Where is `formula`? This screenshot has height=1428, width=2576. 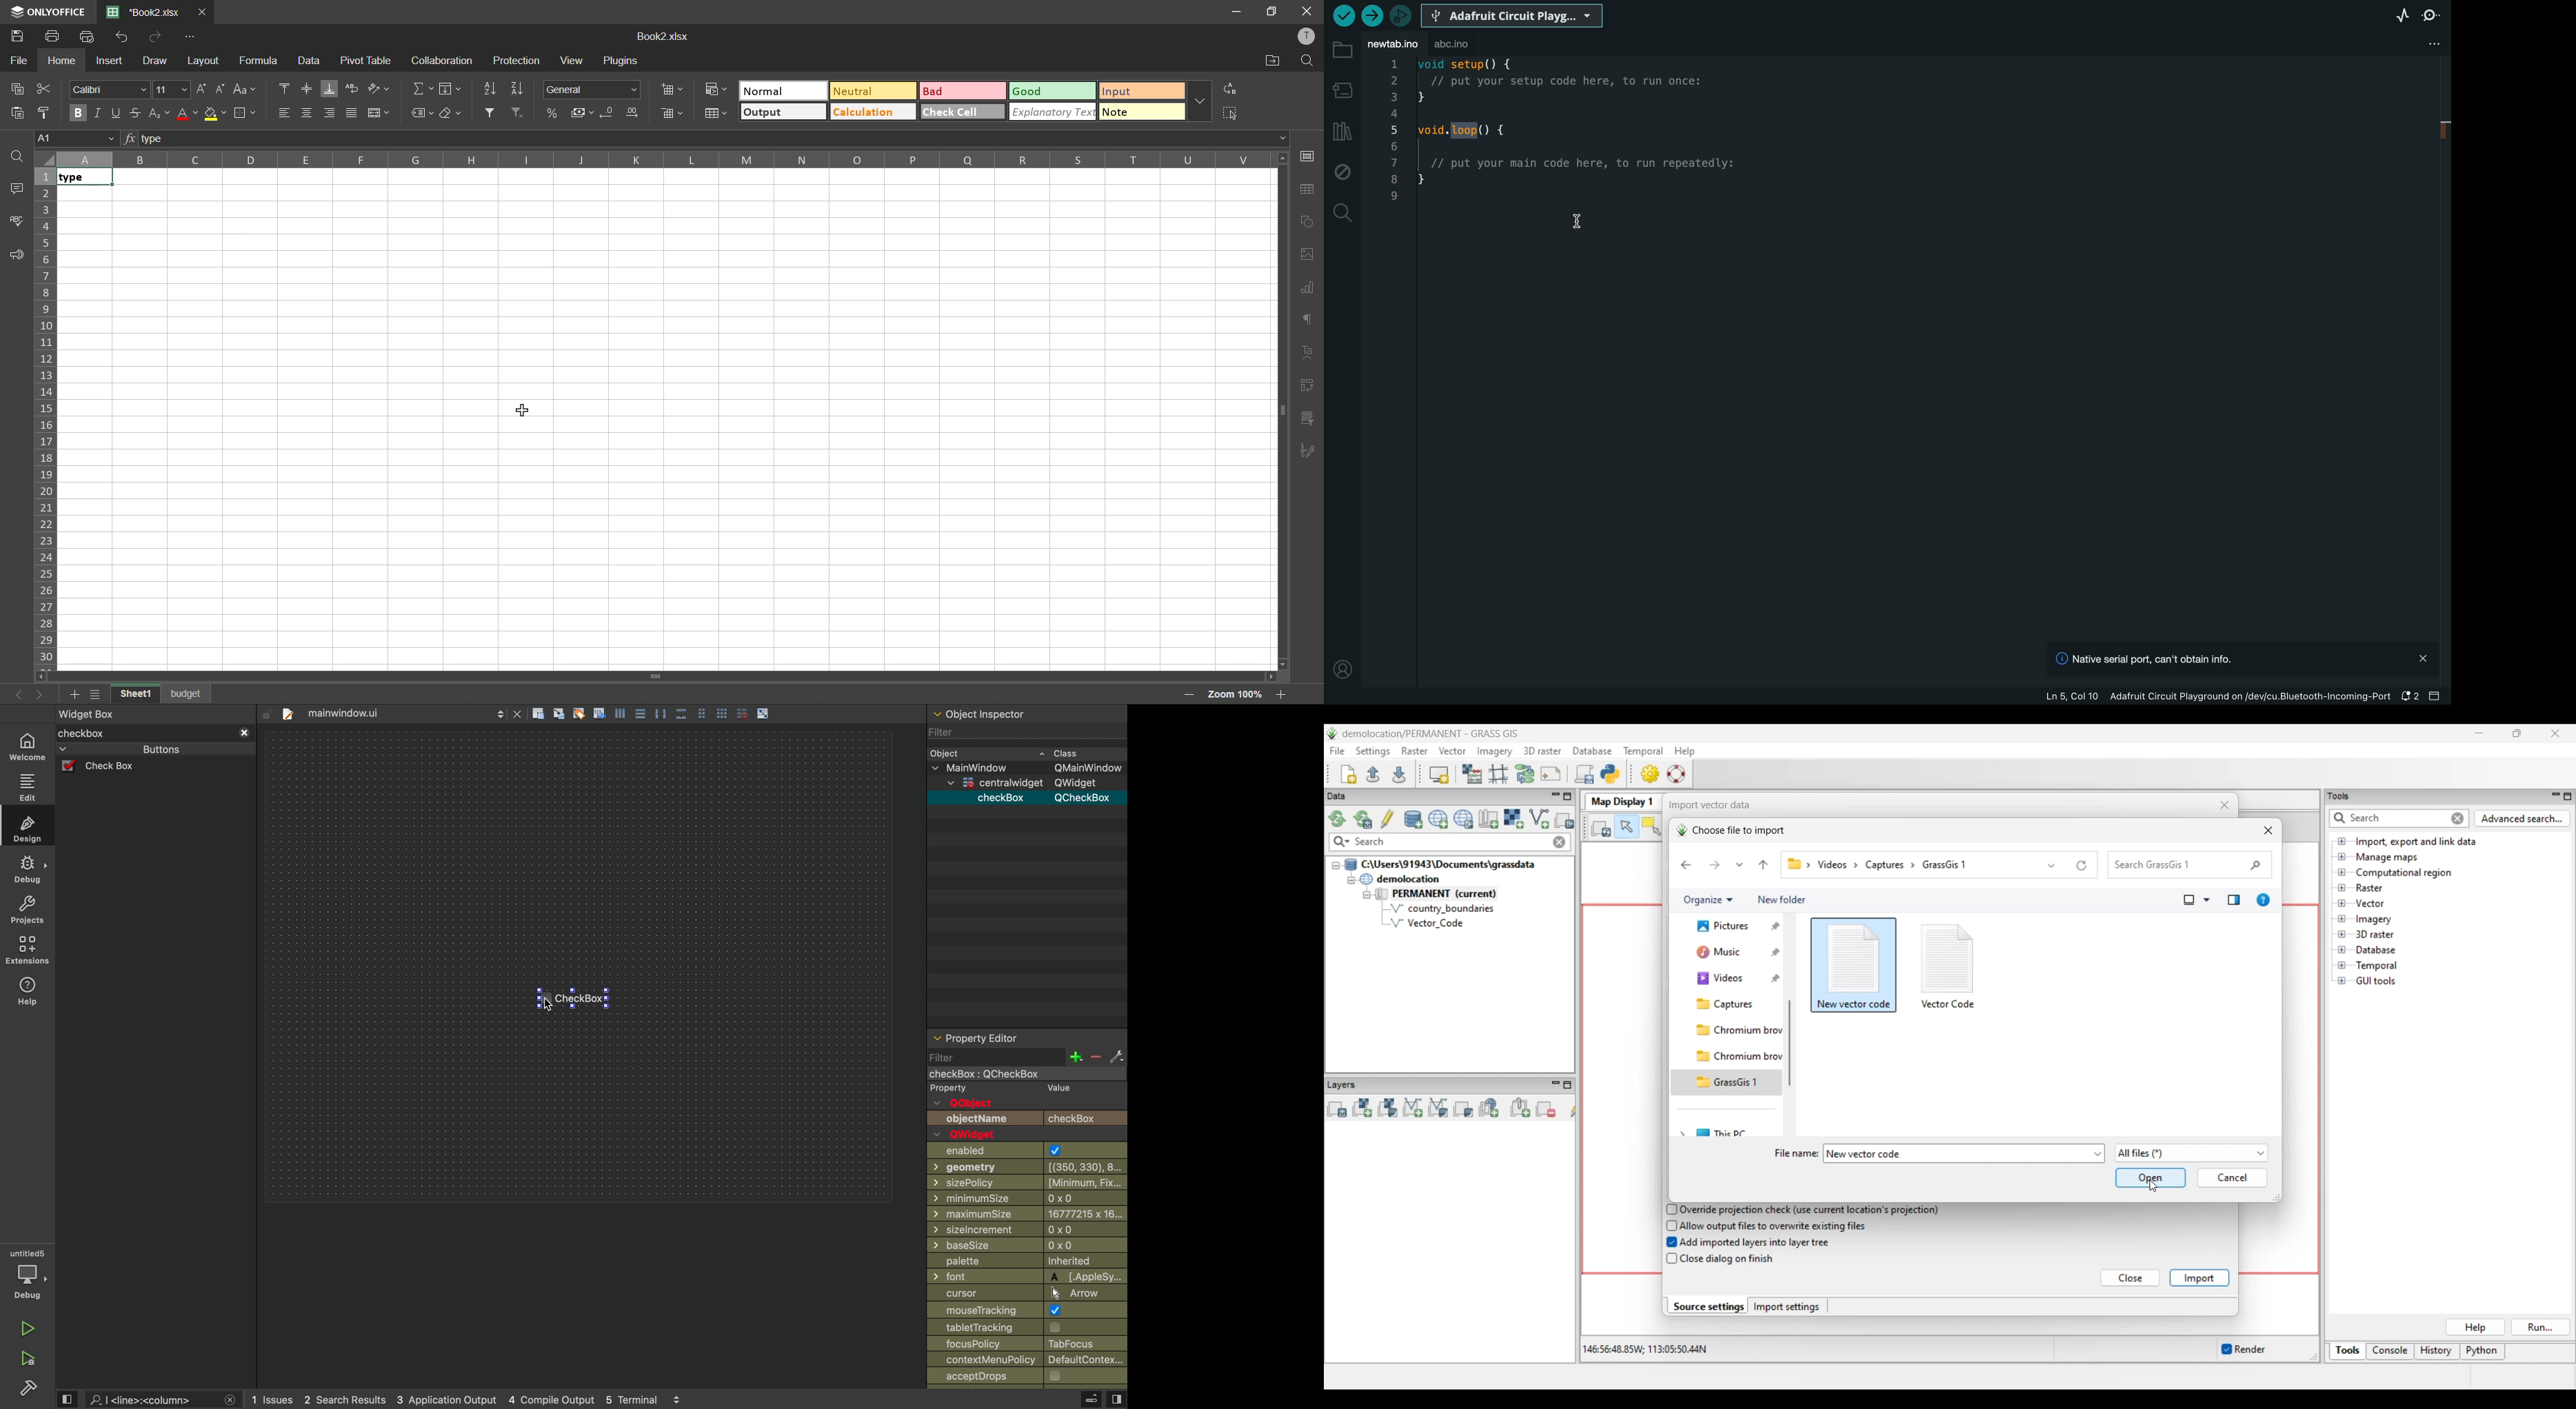 formula is located at coordinates (260, 60).